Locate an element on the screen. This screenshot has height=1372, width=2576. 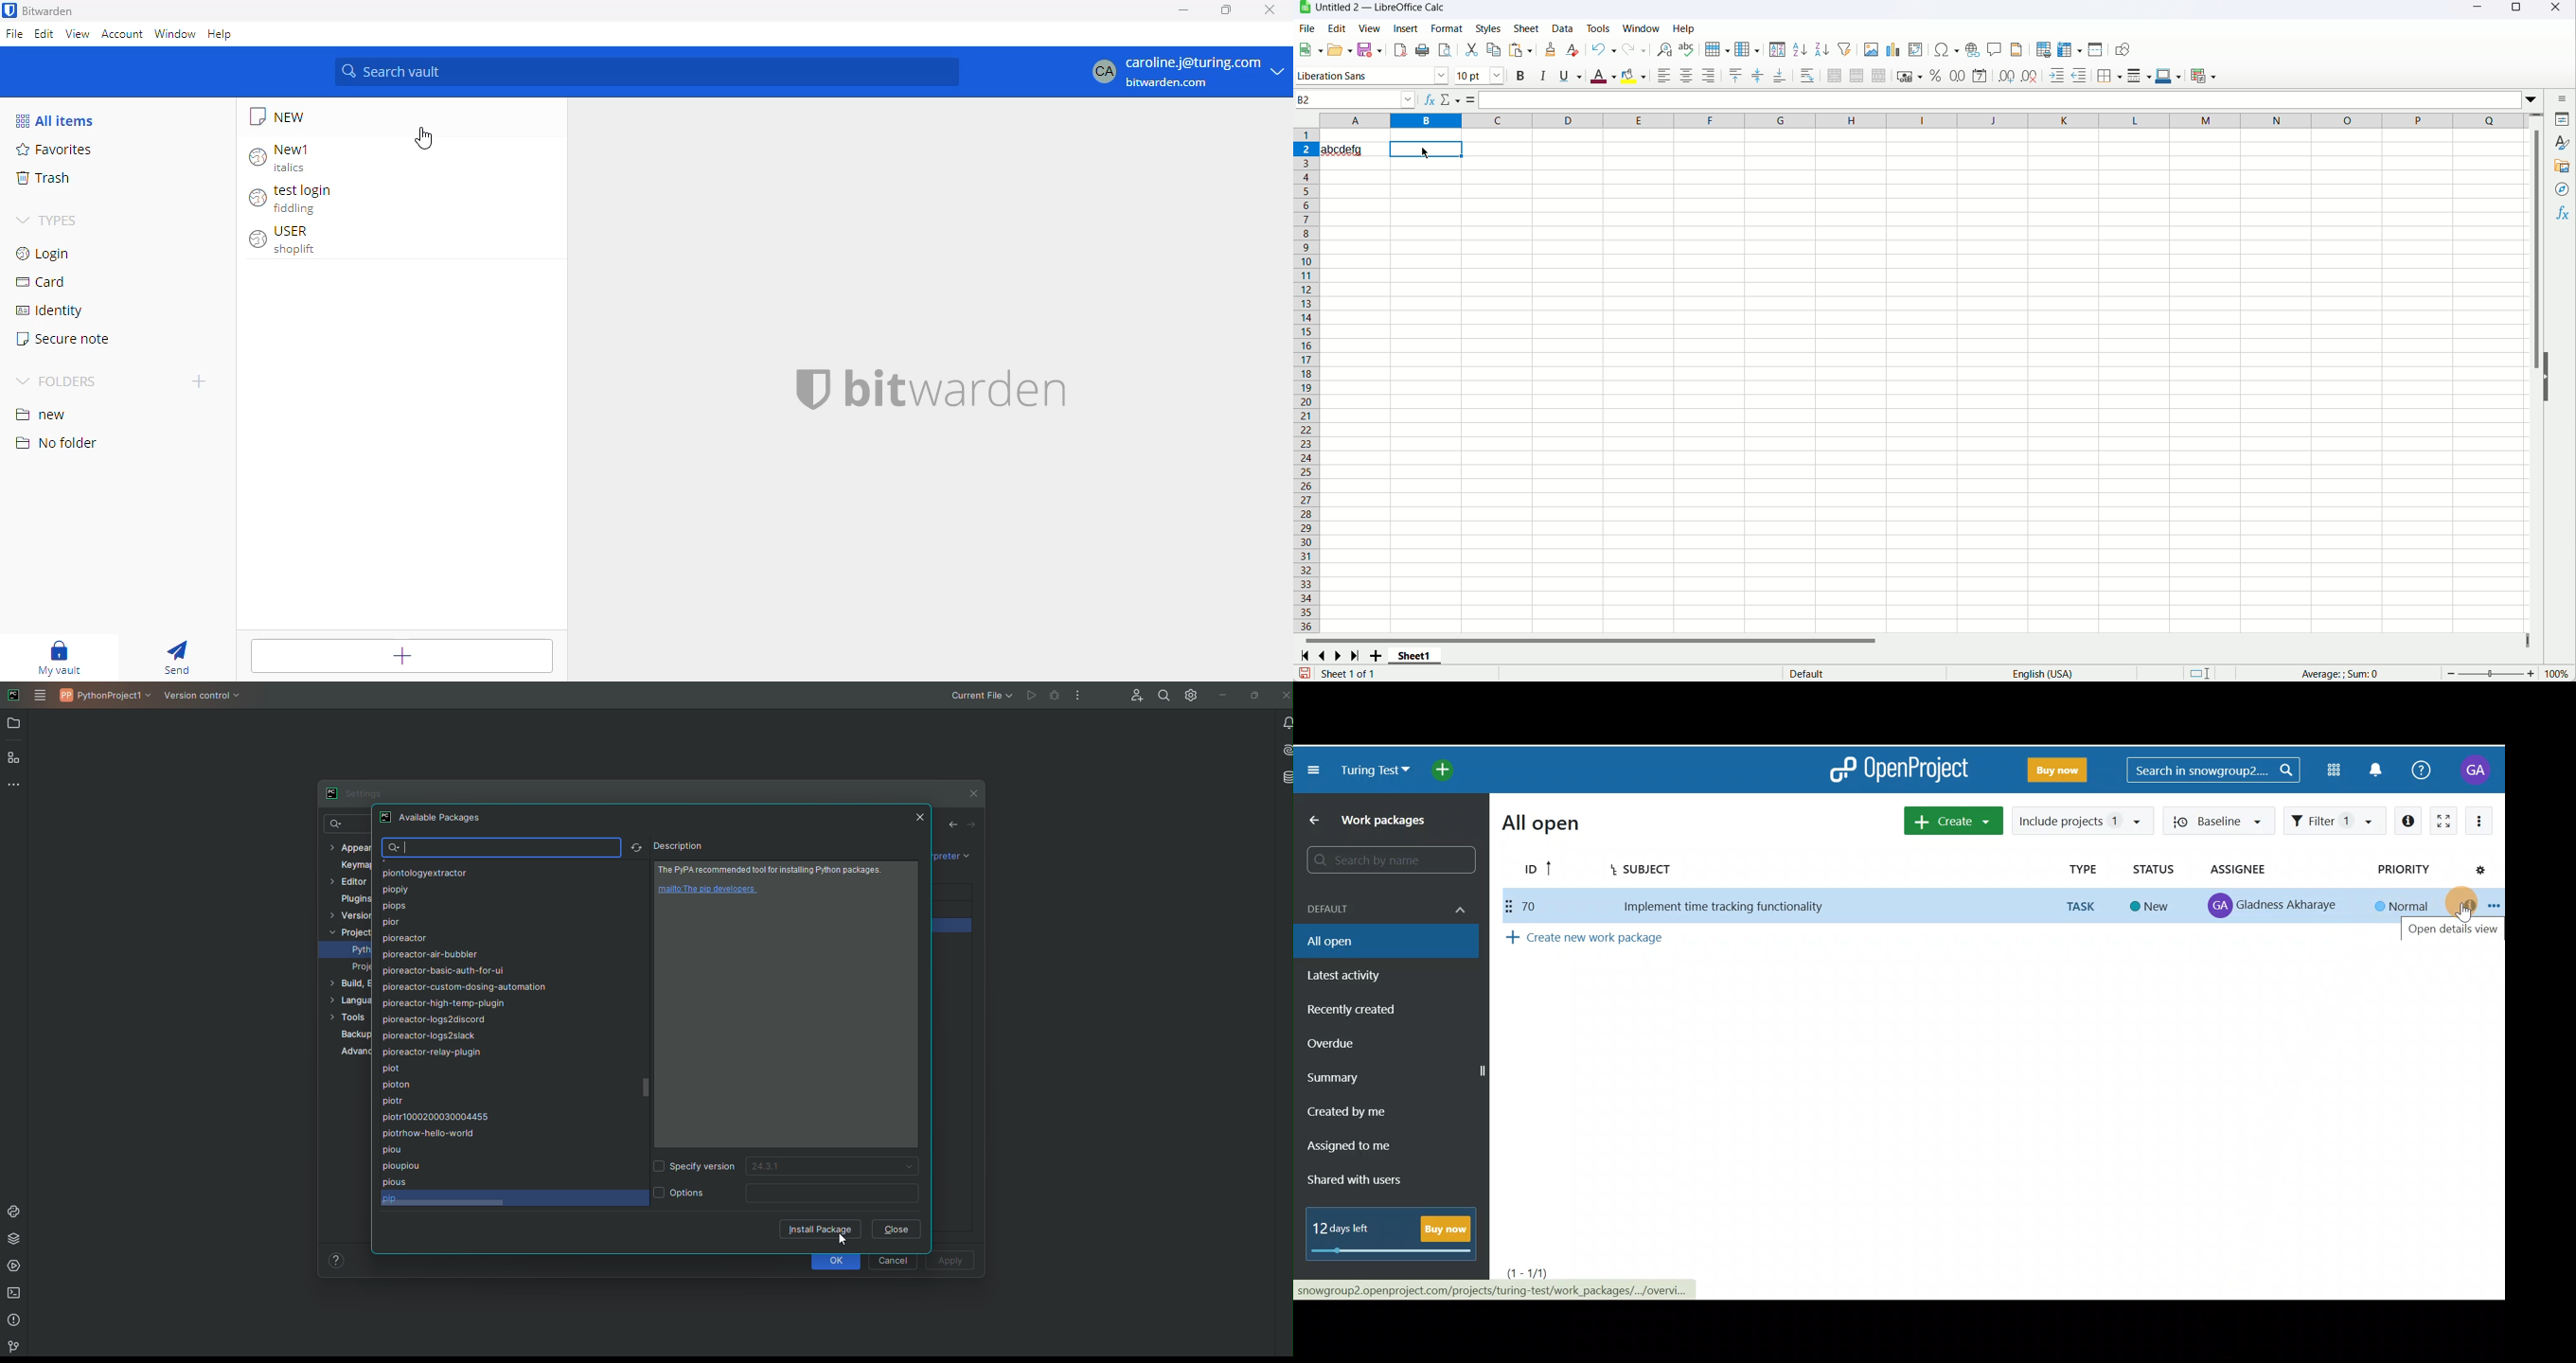
Filter is located at coordinates (2333, 823).